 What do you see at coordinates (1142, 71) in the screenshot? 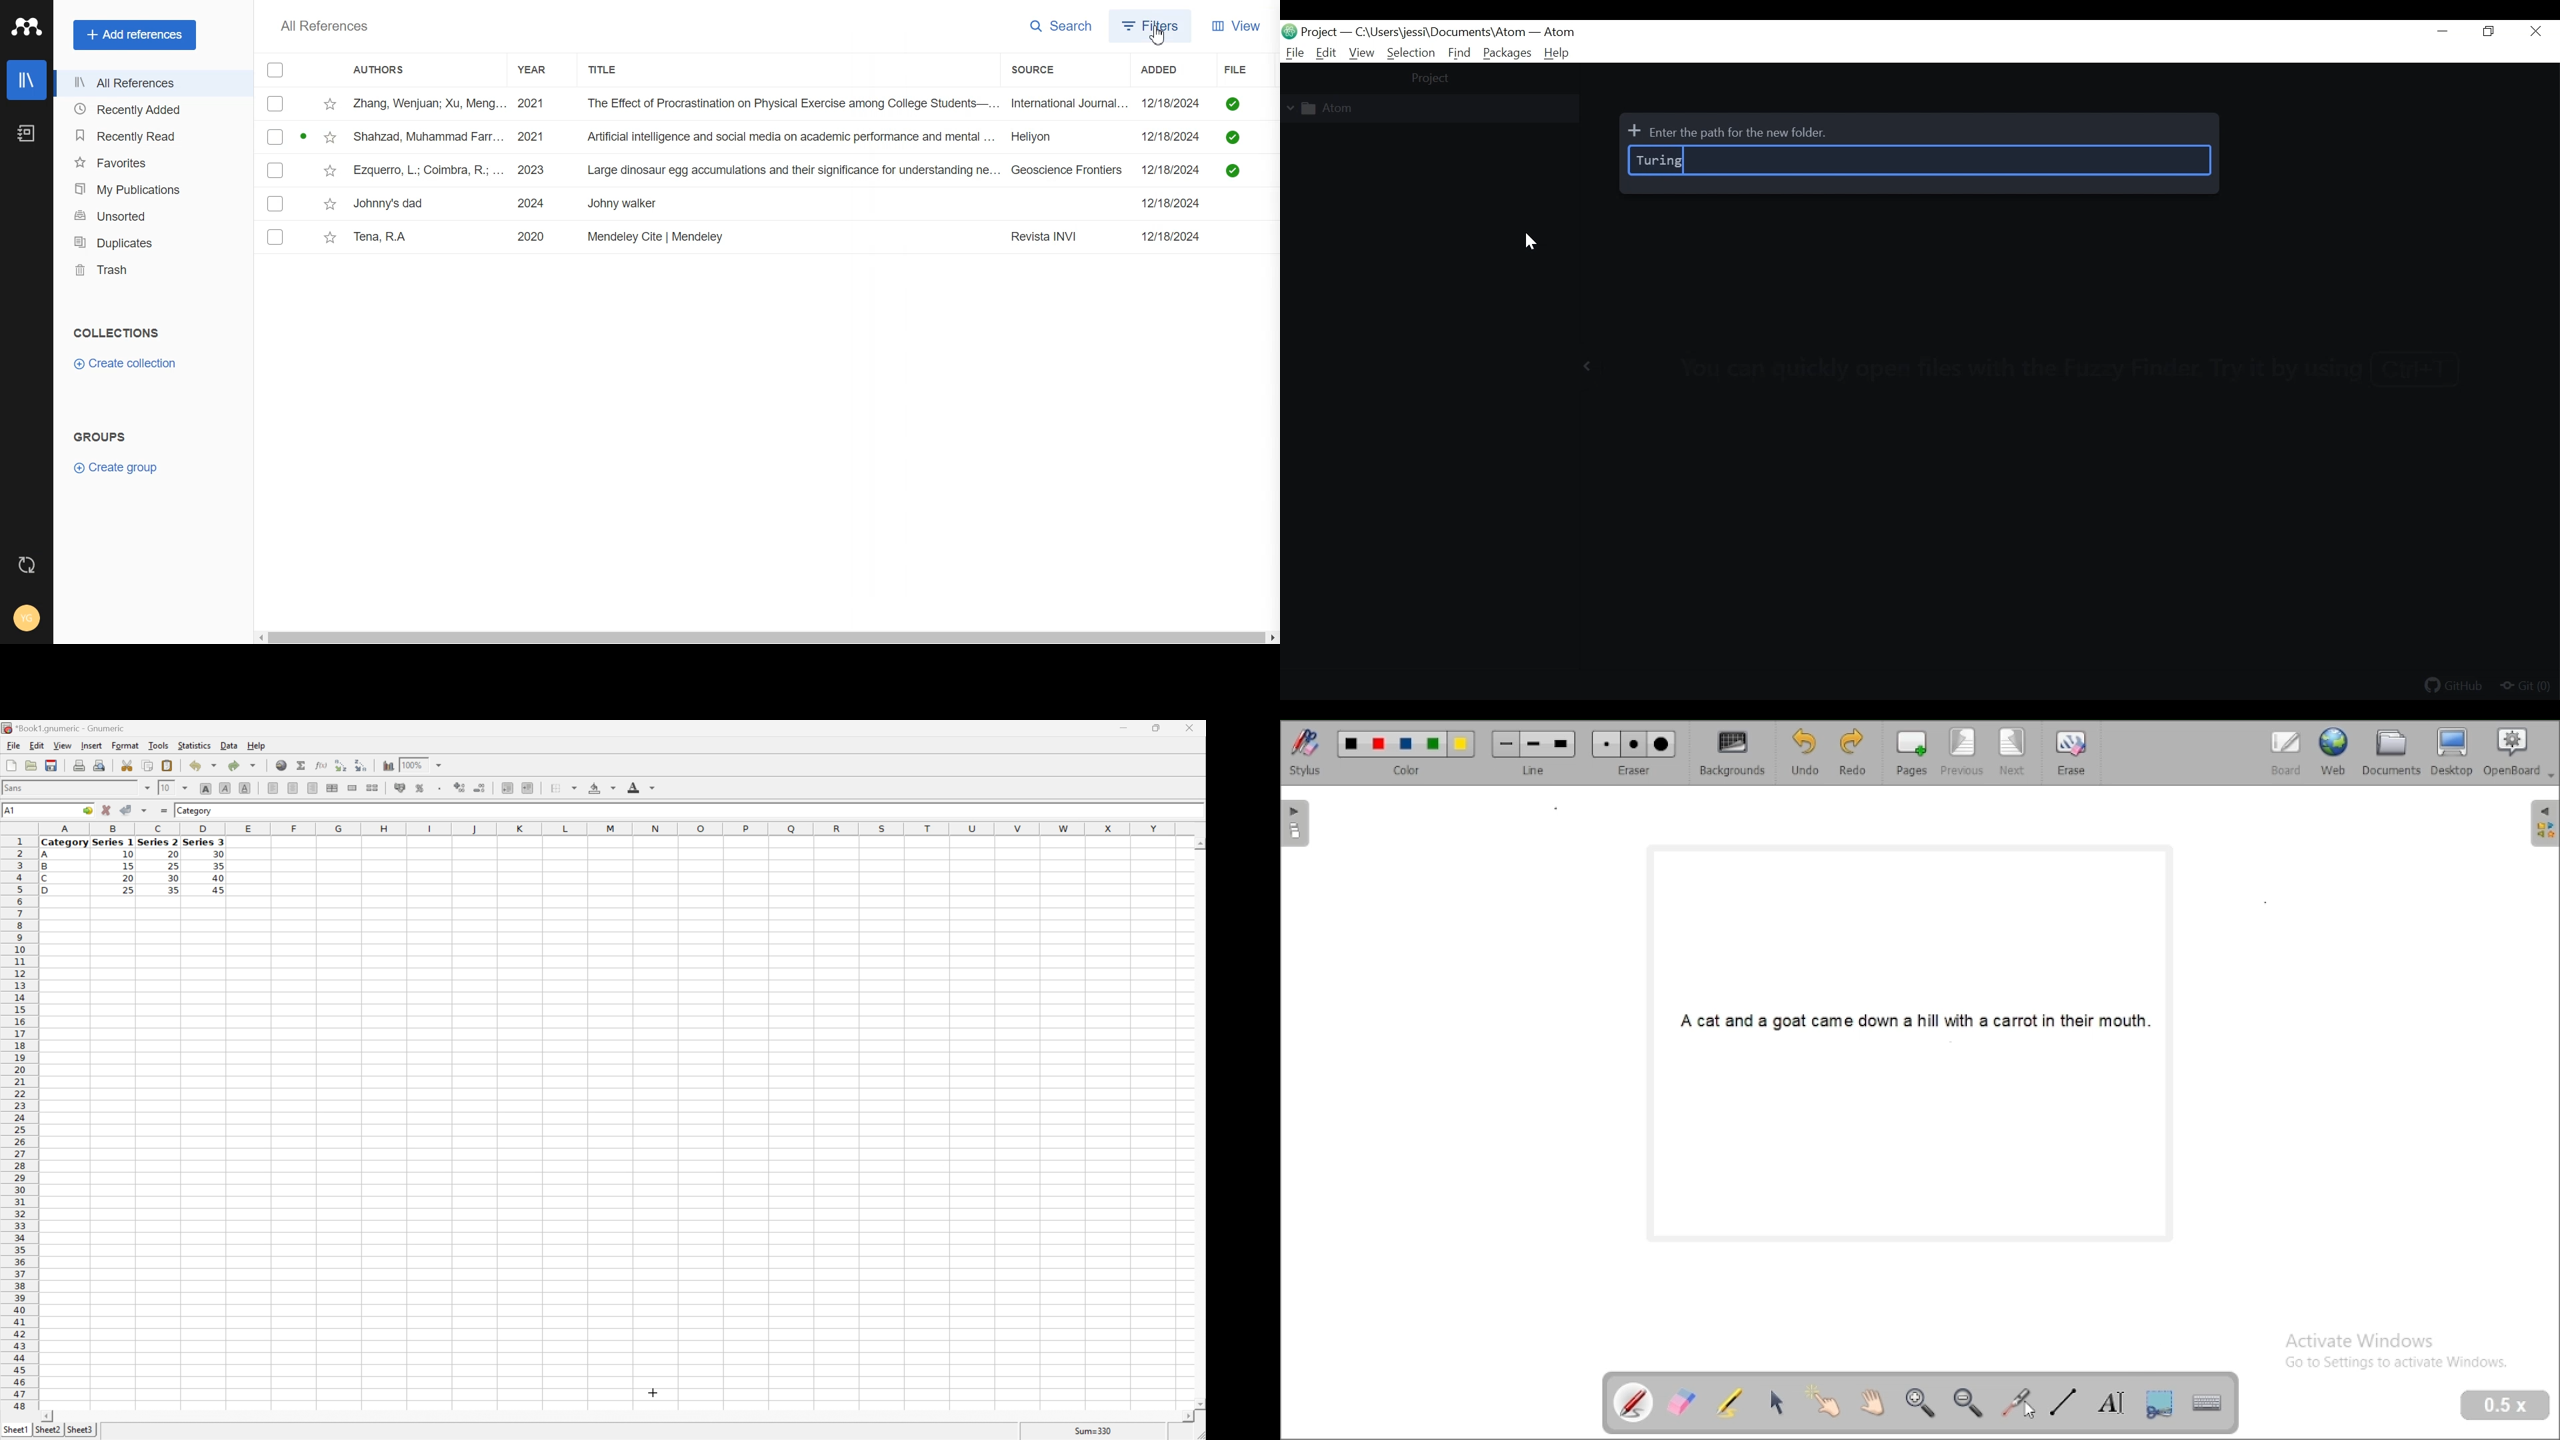
I see `Added` at bounding box center [1142, 71].